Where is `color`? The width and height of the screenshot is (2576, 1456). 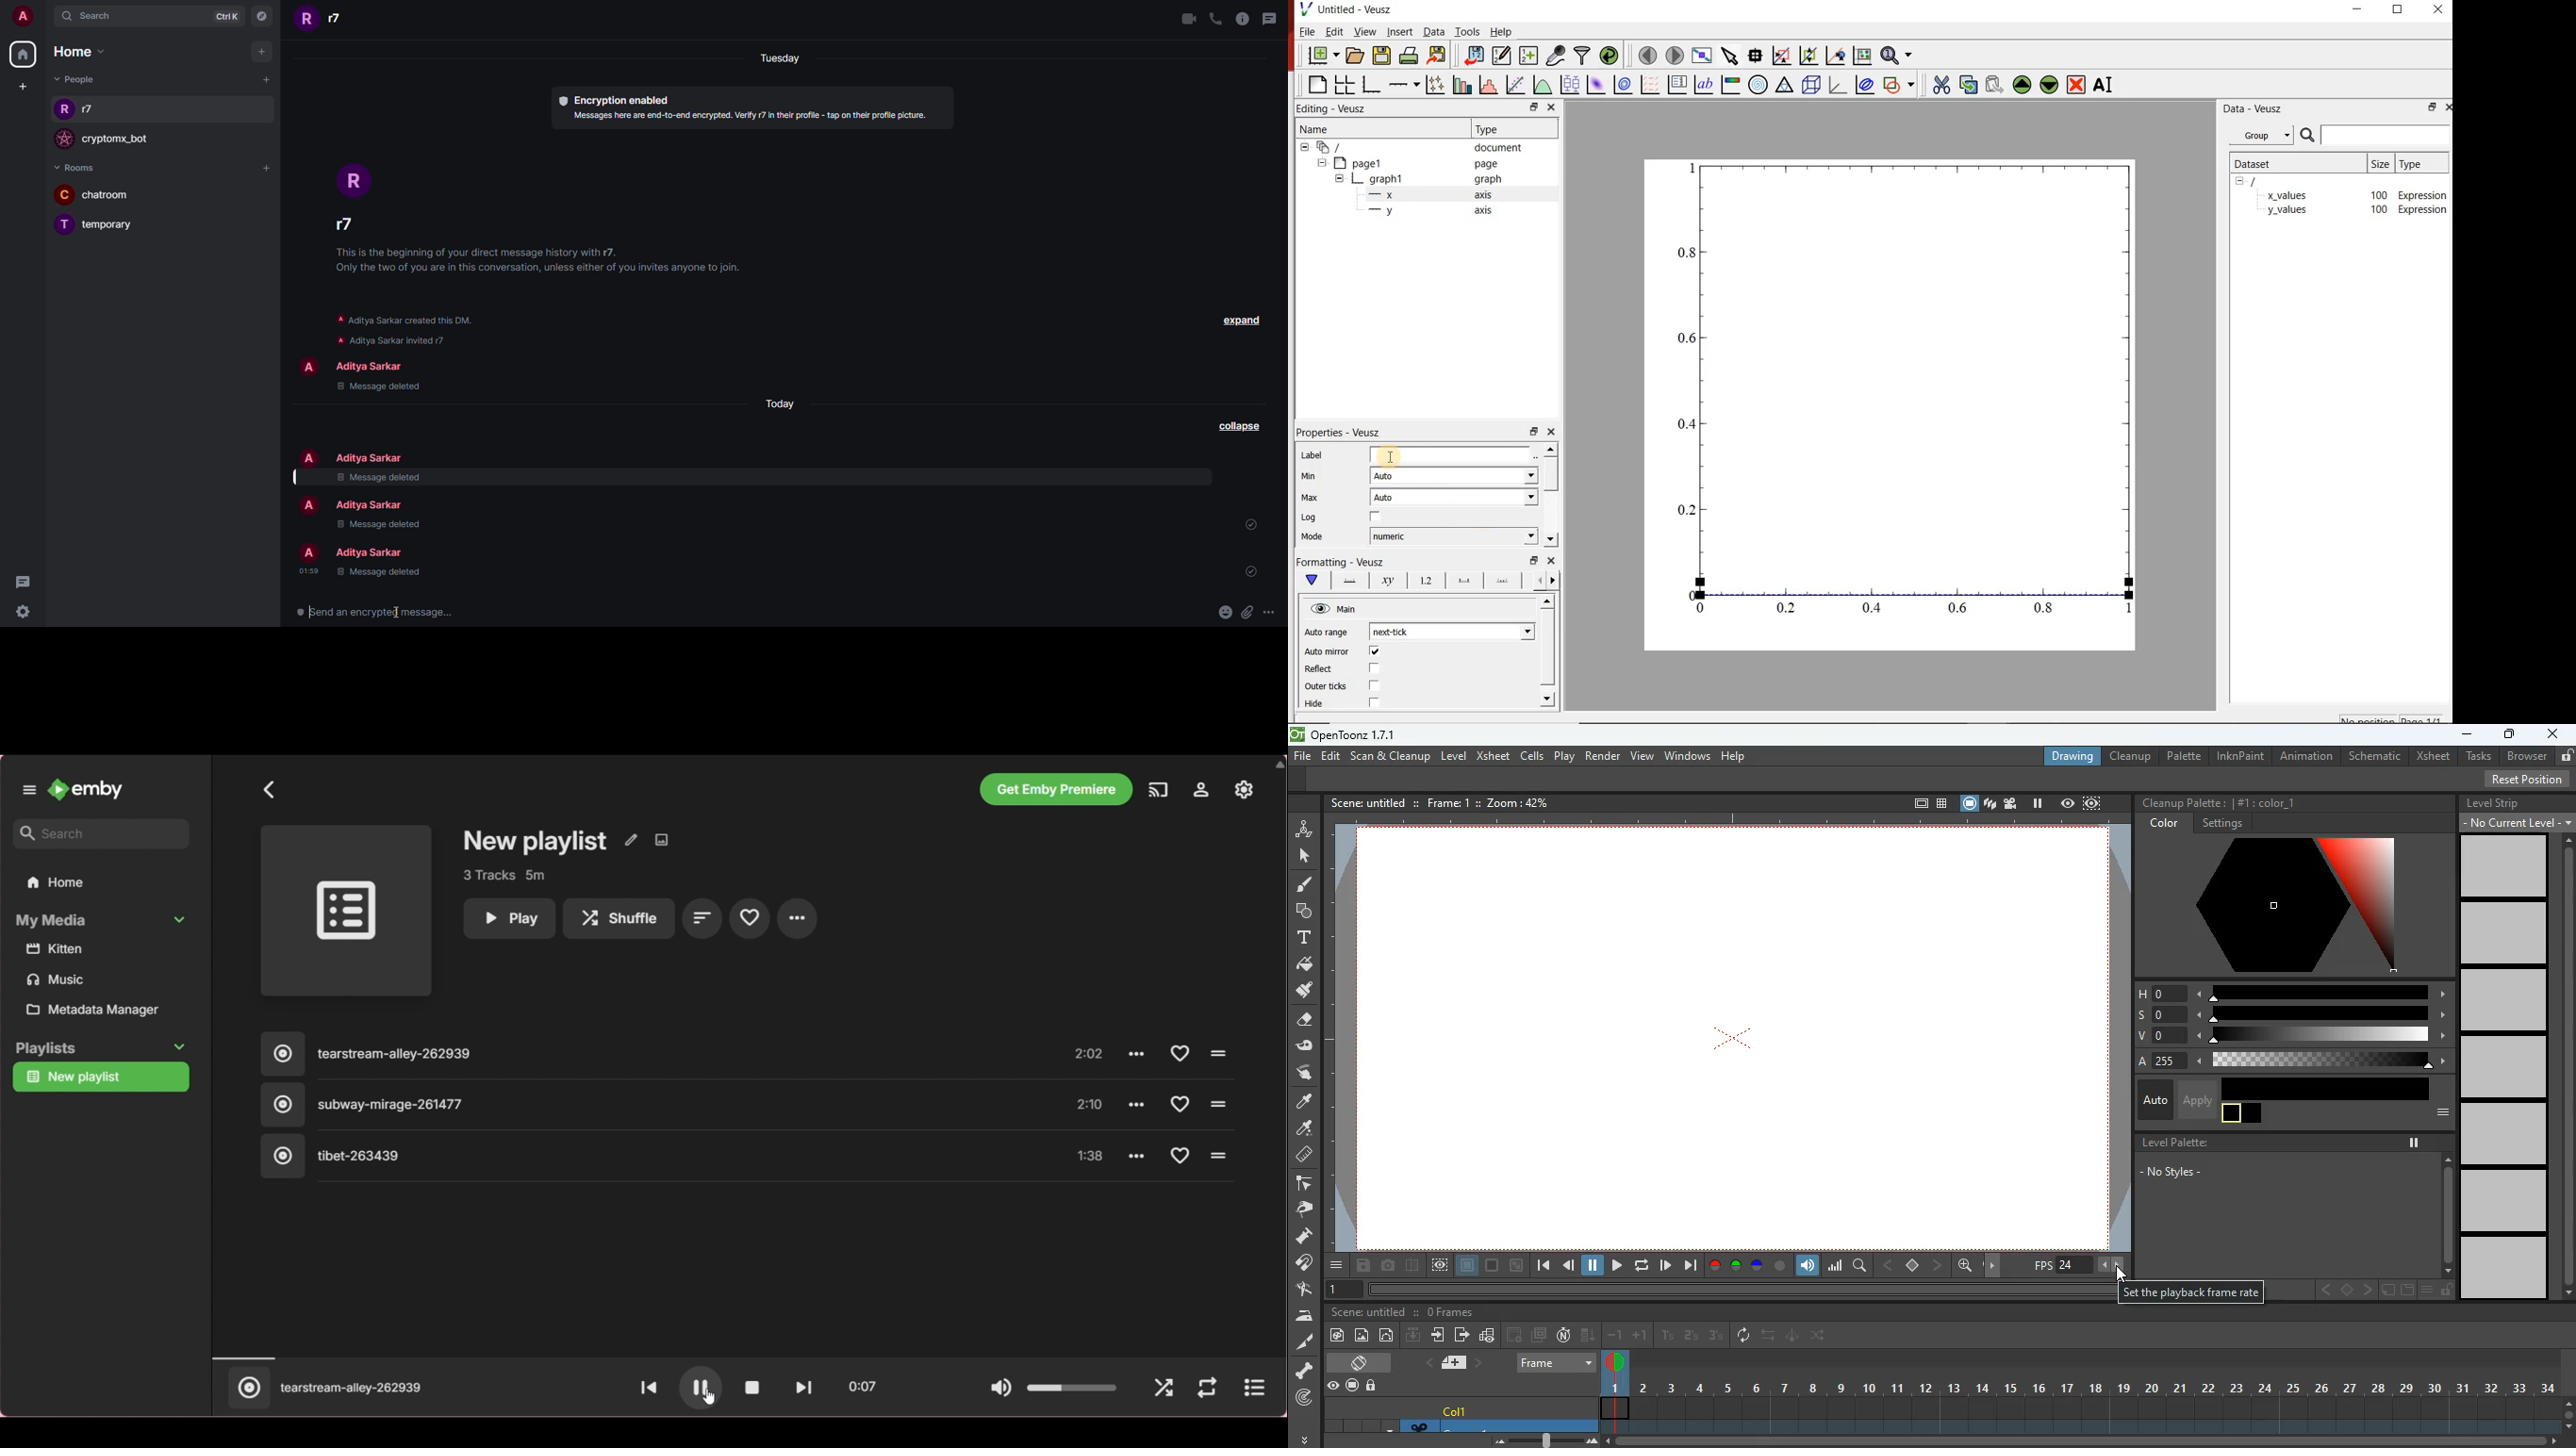 color is located at coordinates (2265, 802).